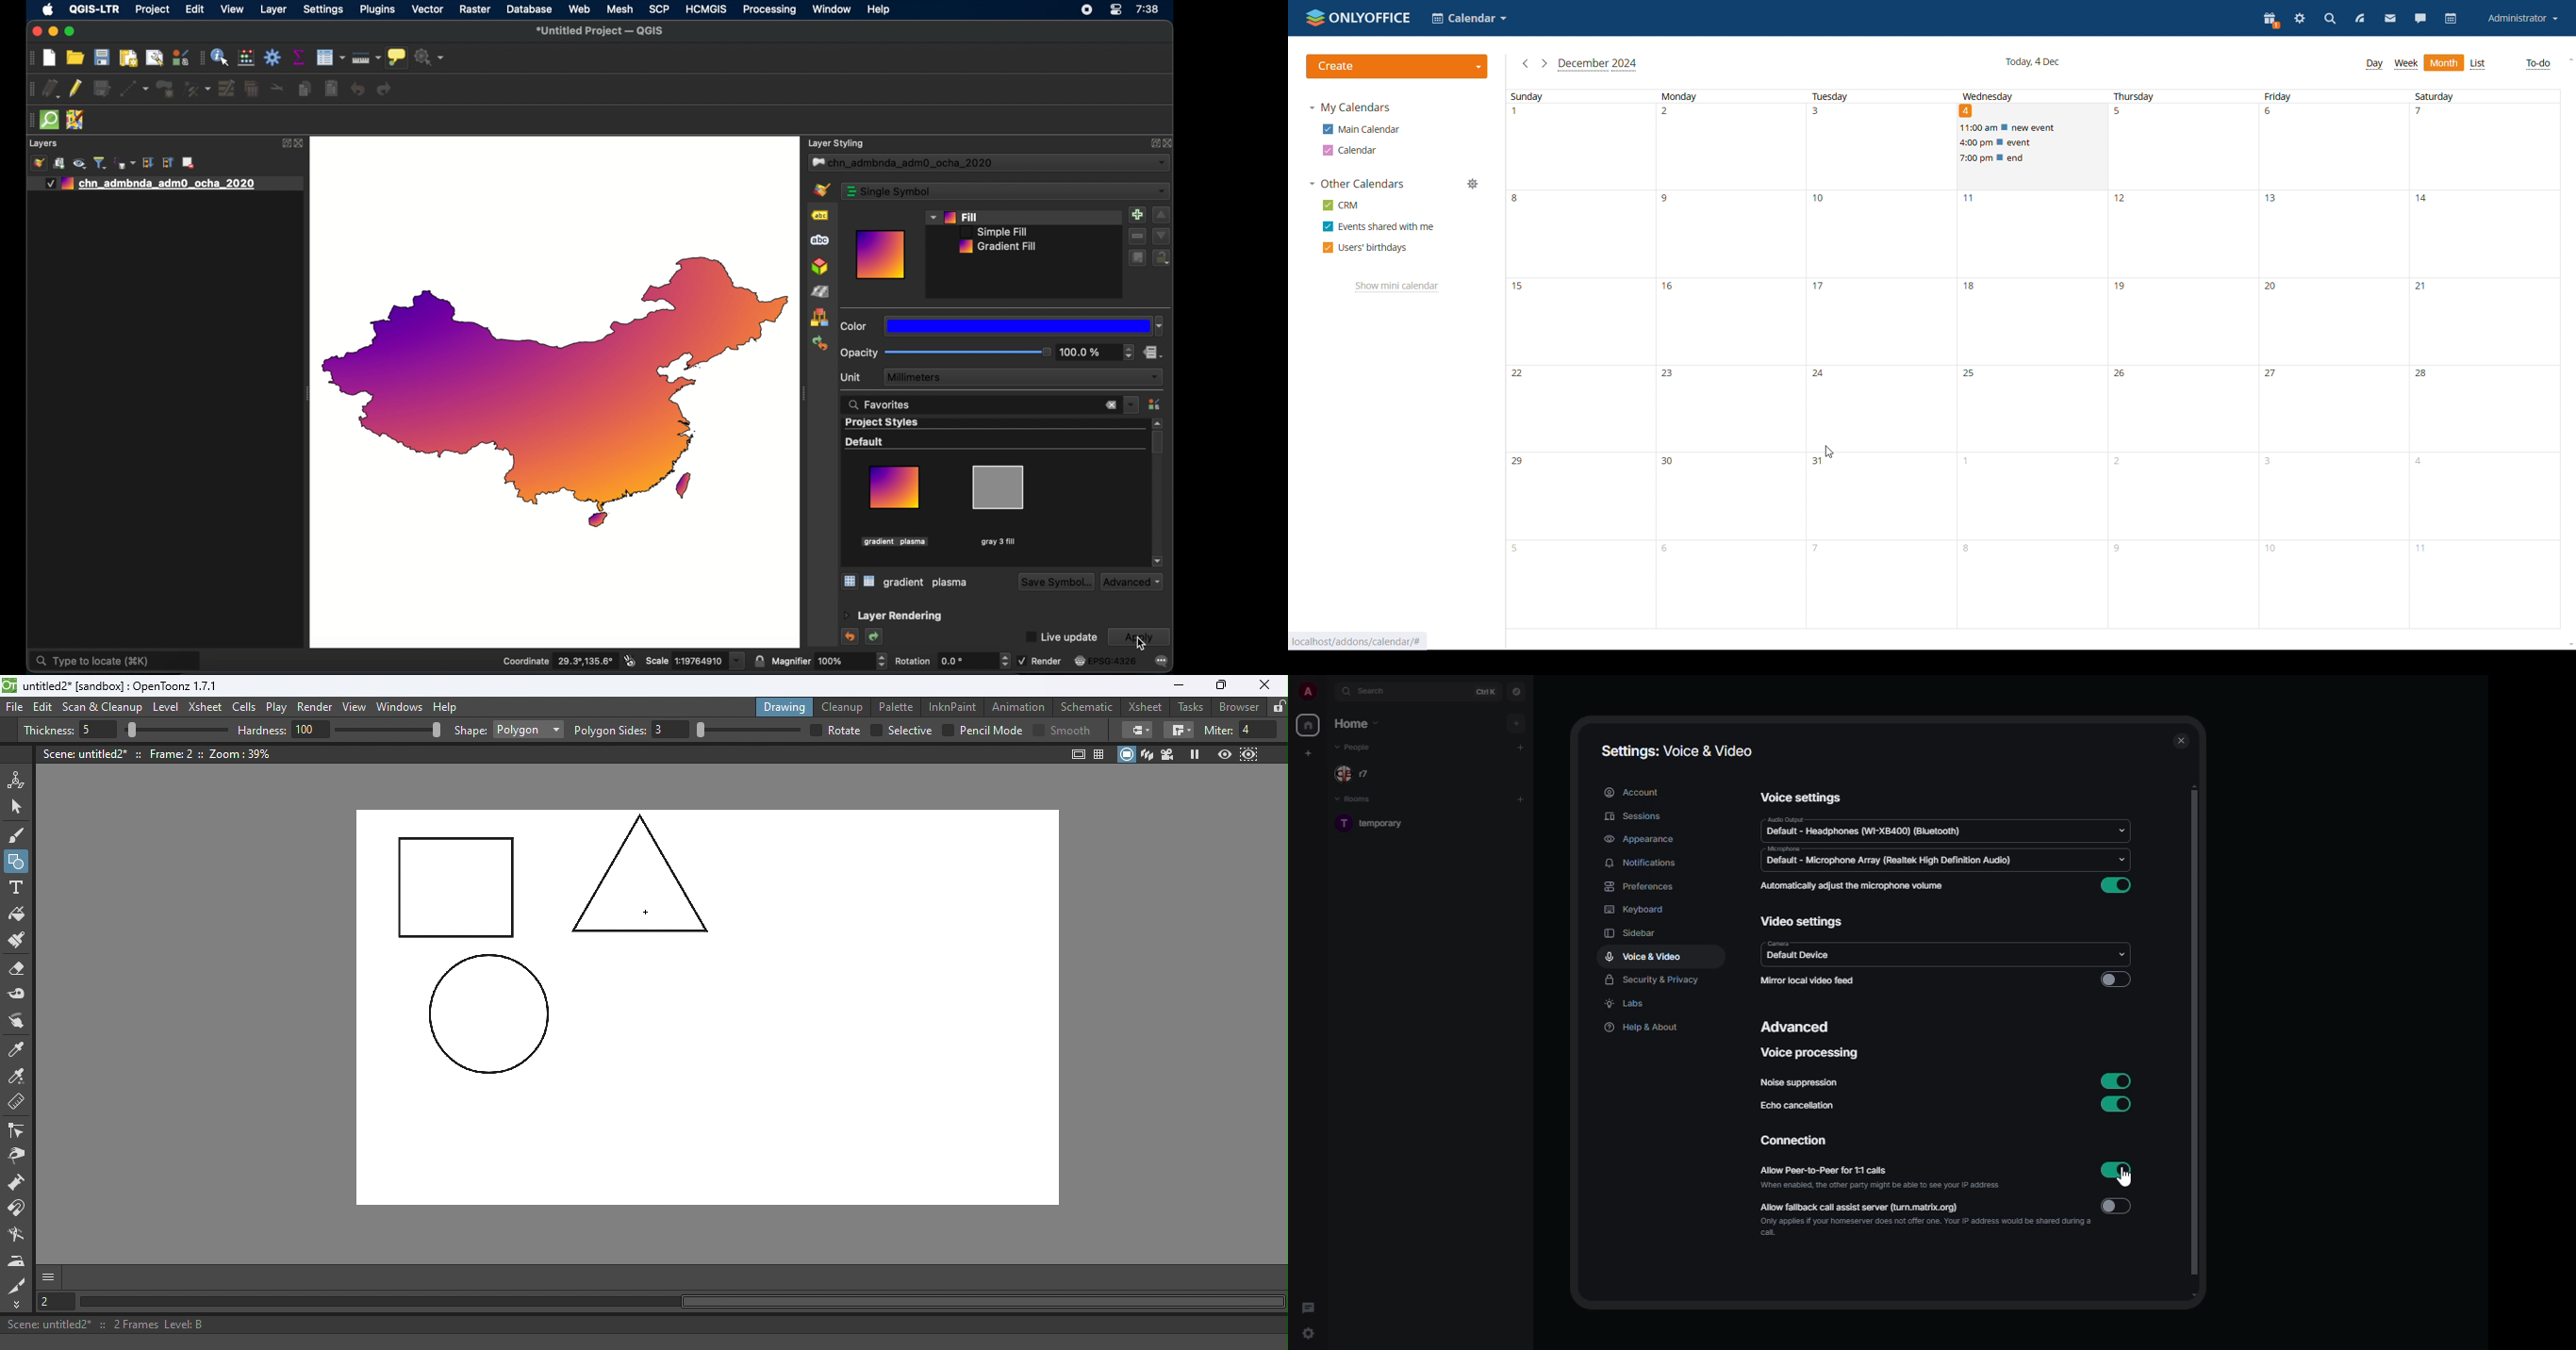 The image size is (2576, 1372). What do you see at coordinates (31, 89) in the screenshot?
I see `drag handle` at bounding box center [31, 89].